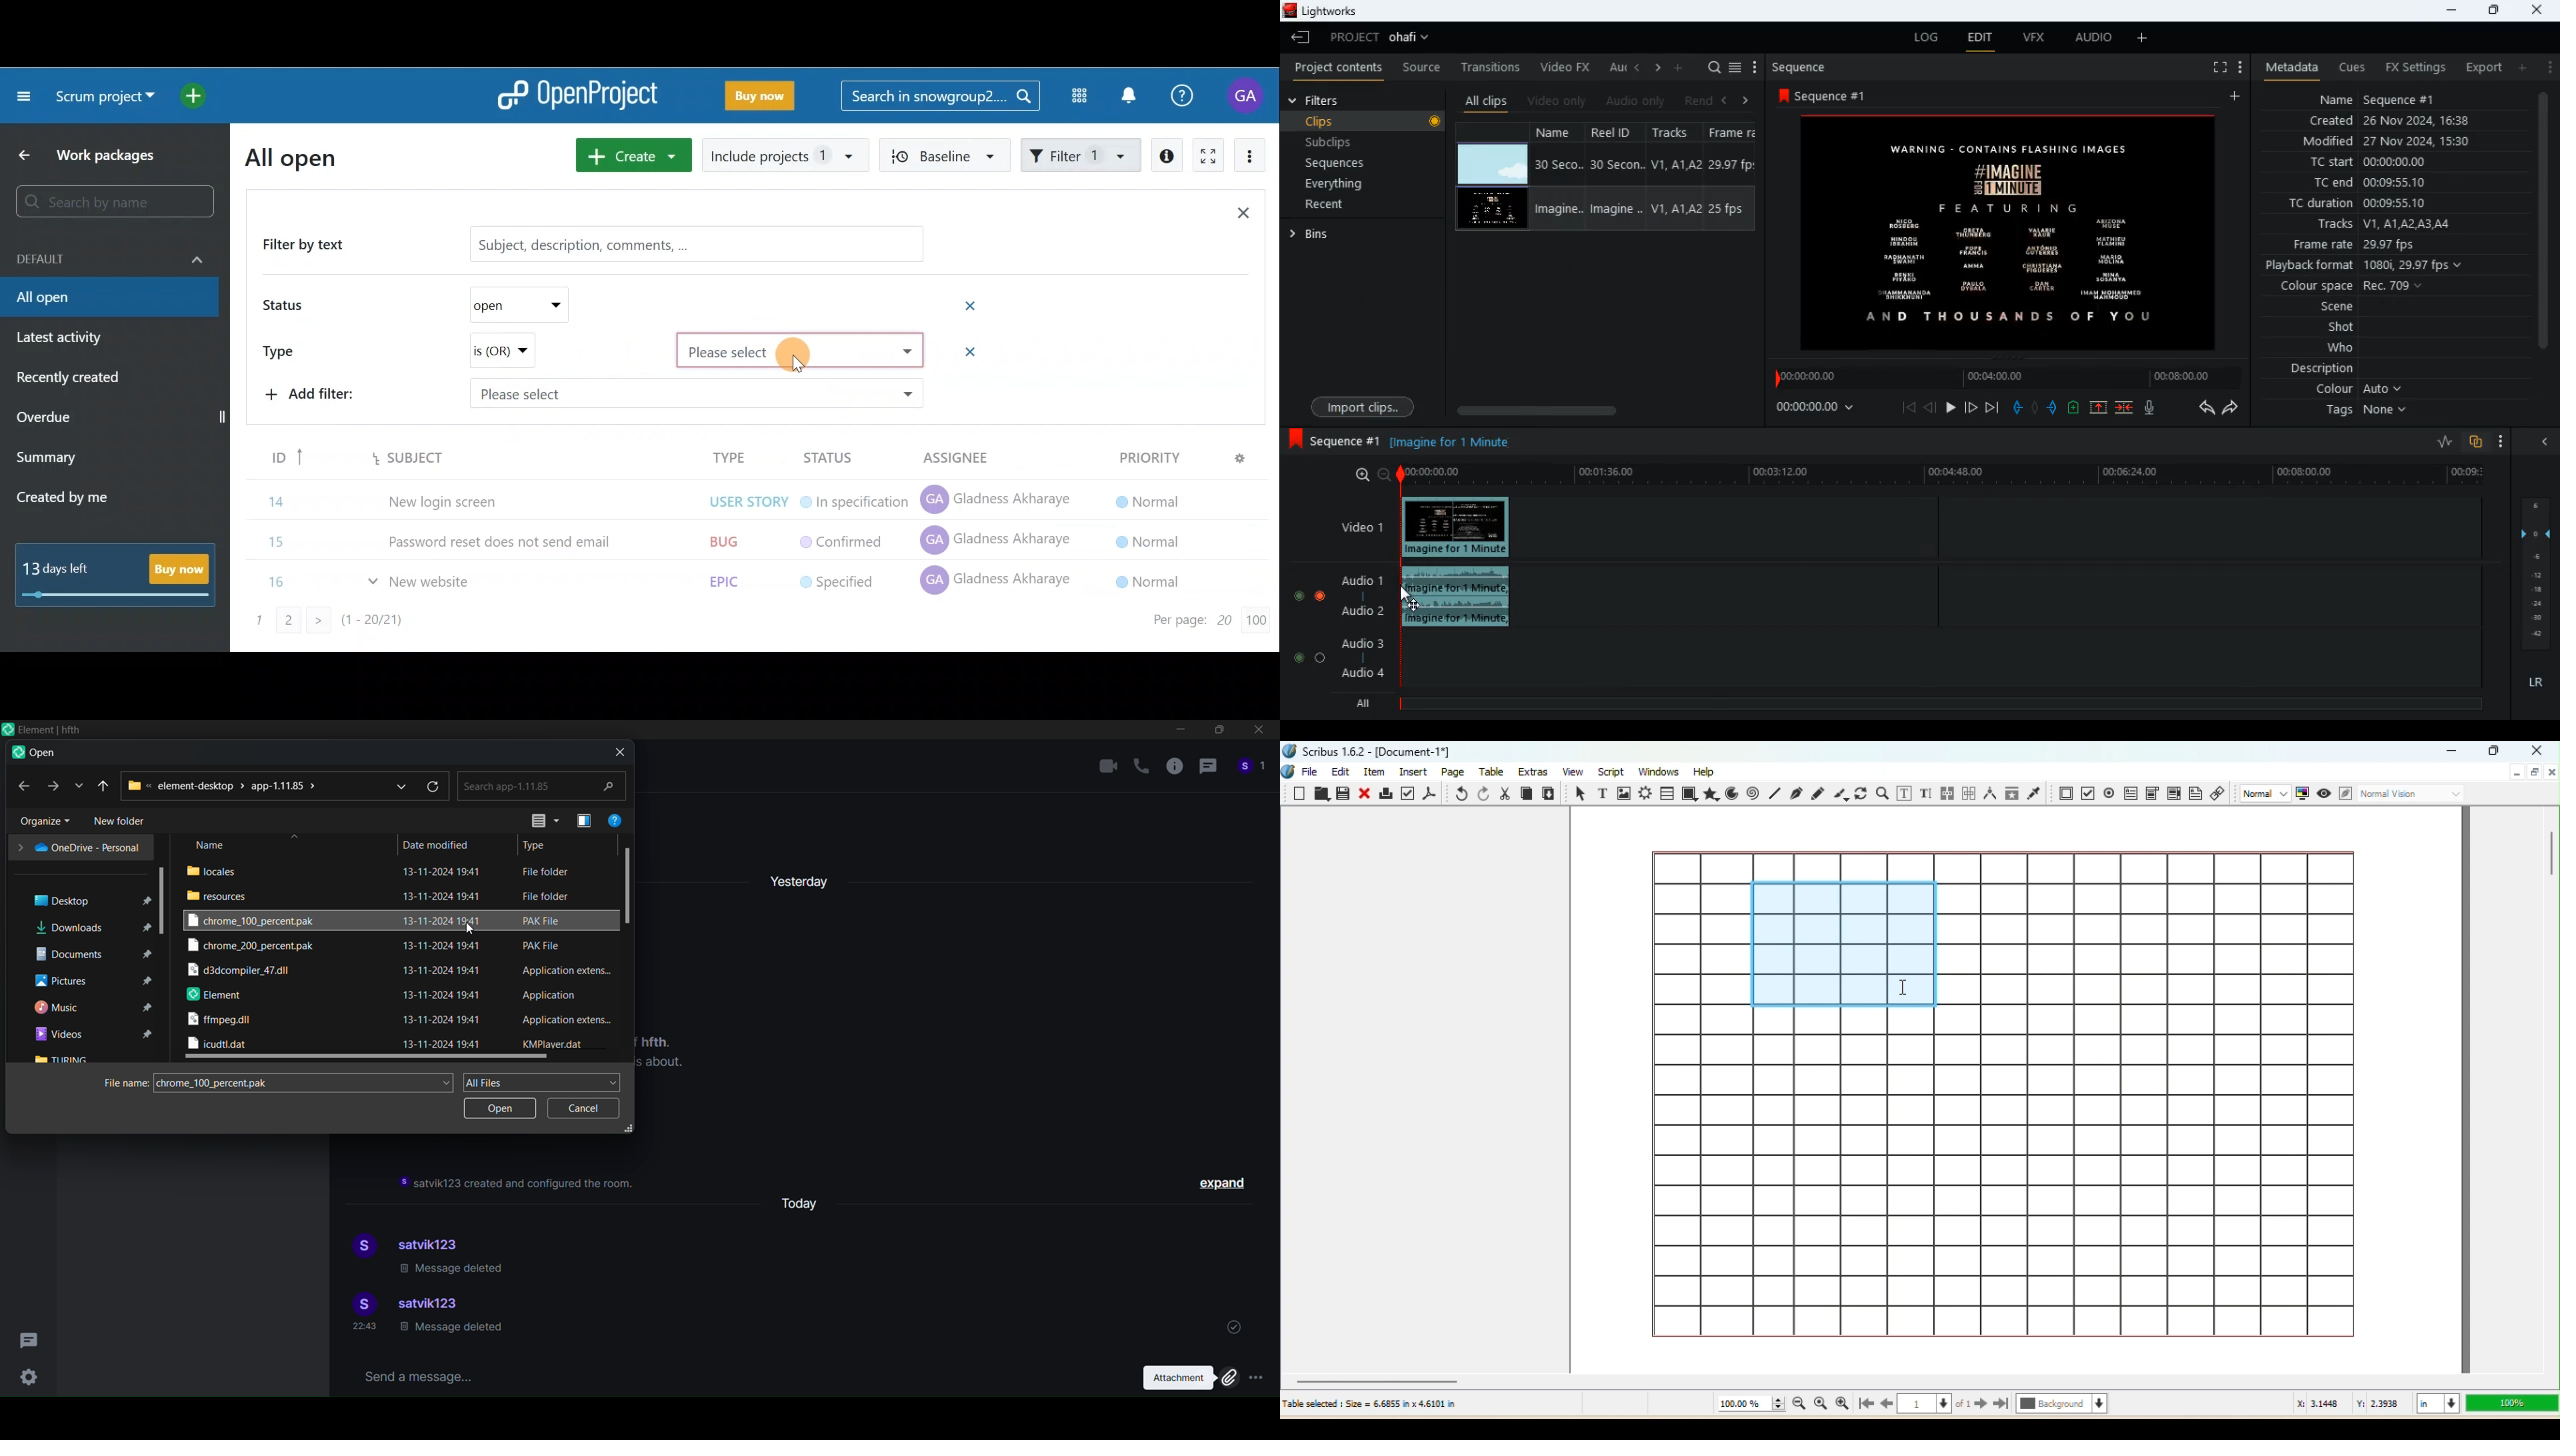  I want to click on project, so click(1384, 37).